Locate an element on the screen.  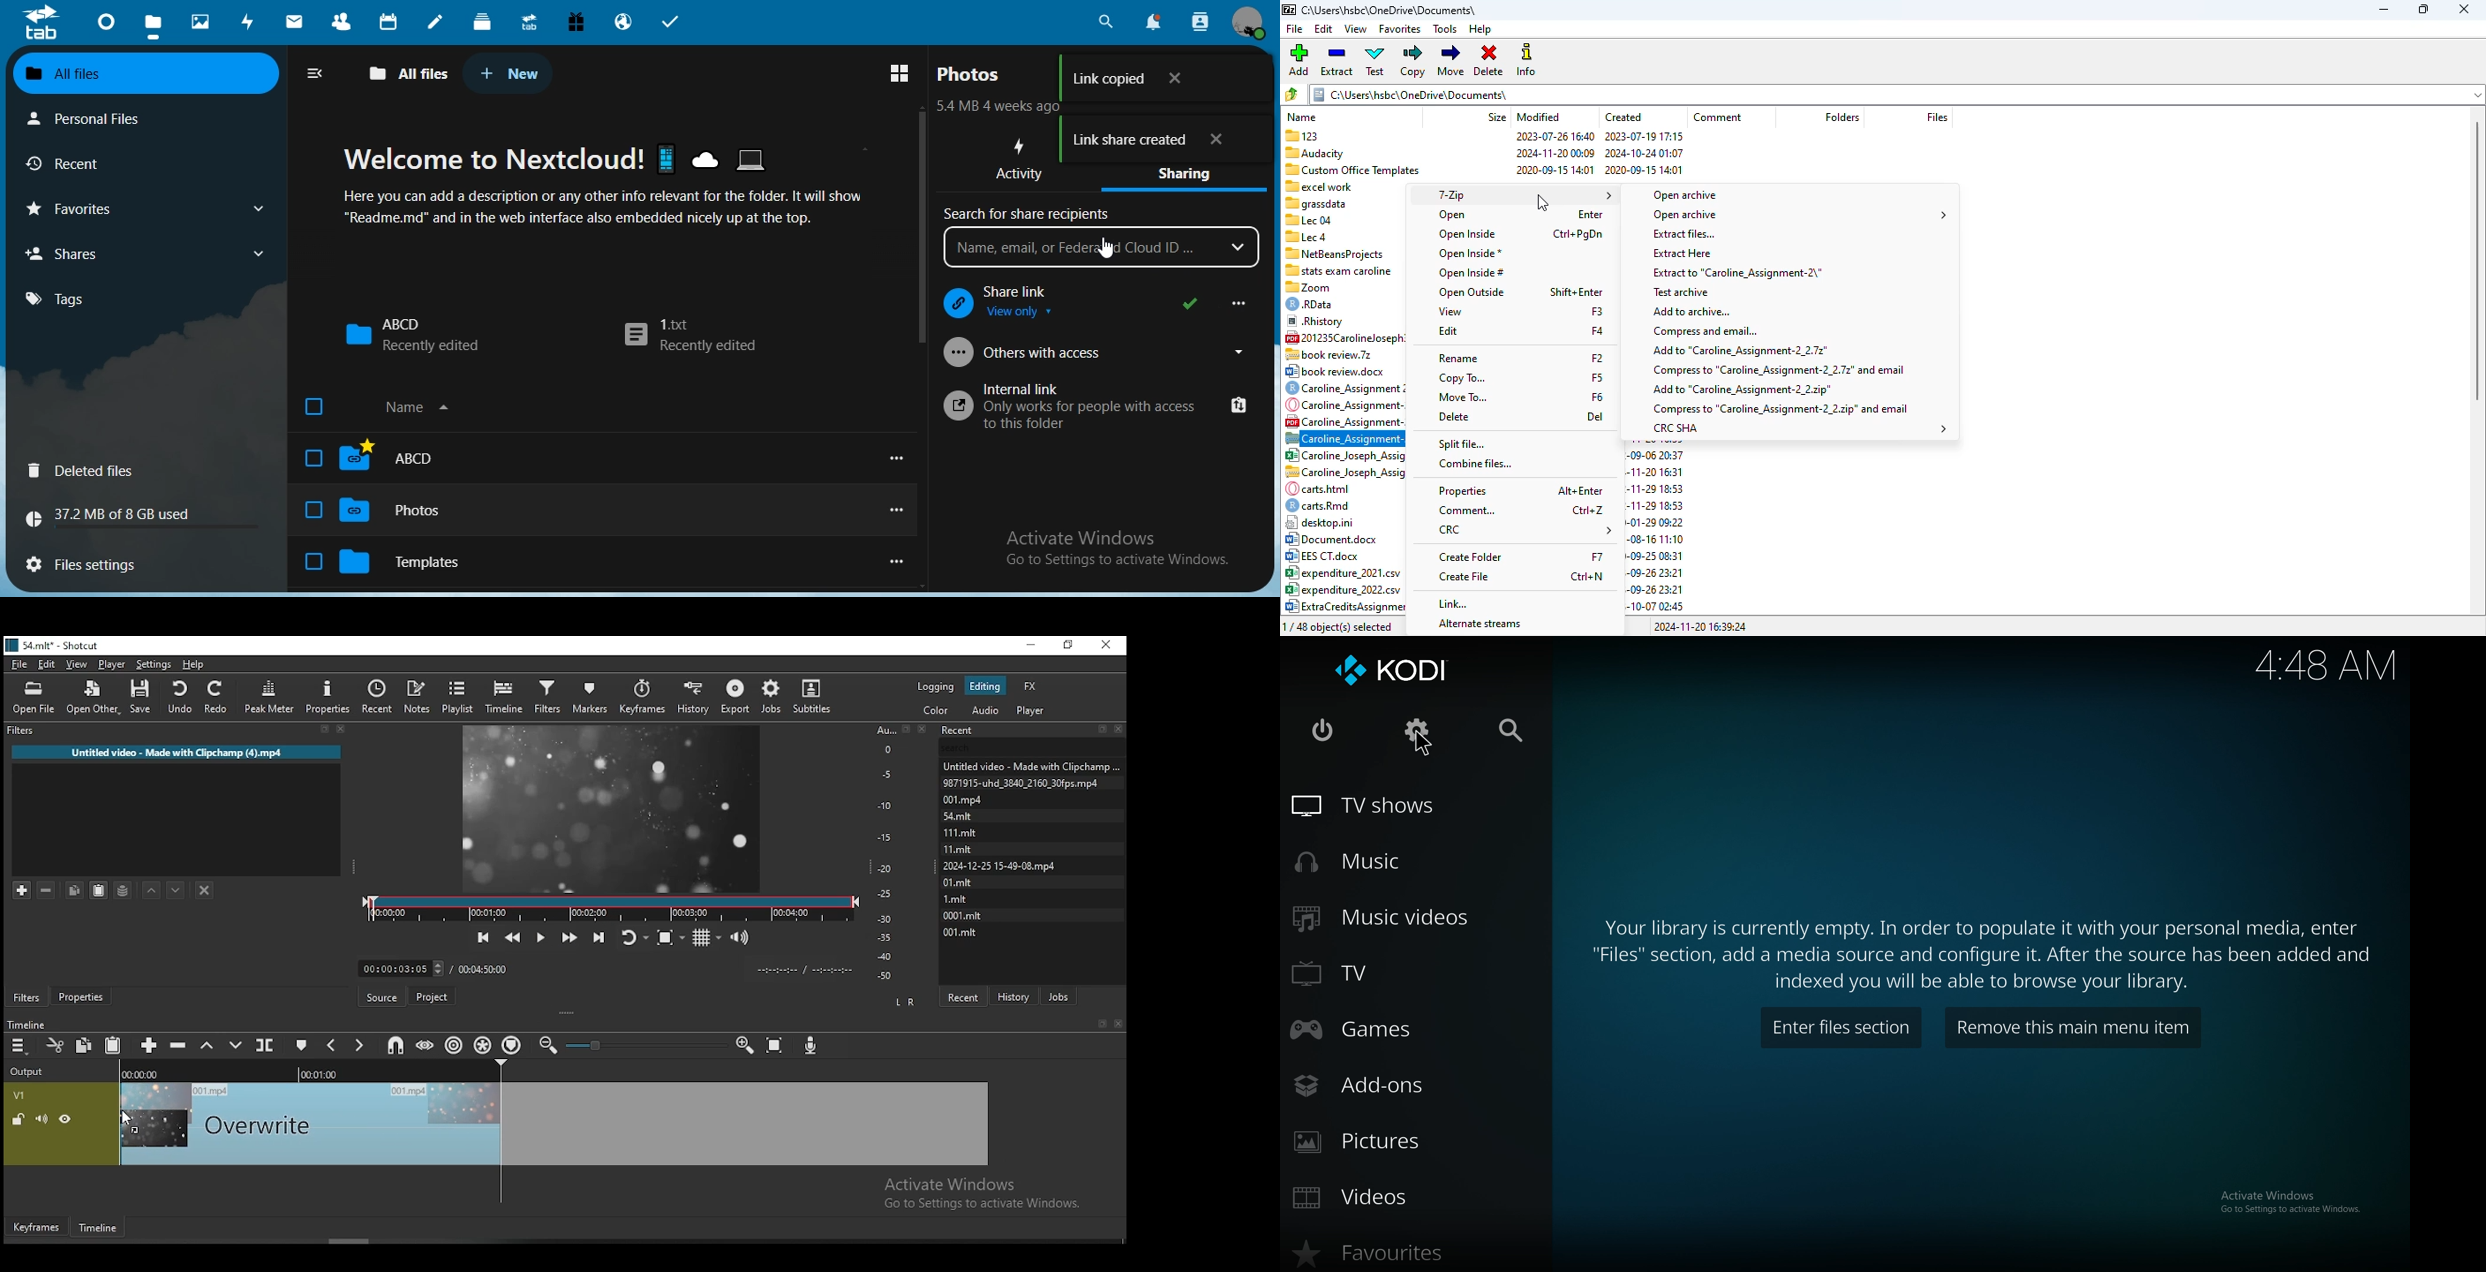
close navigation is located at coordinates (320, 73).